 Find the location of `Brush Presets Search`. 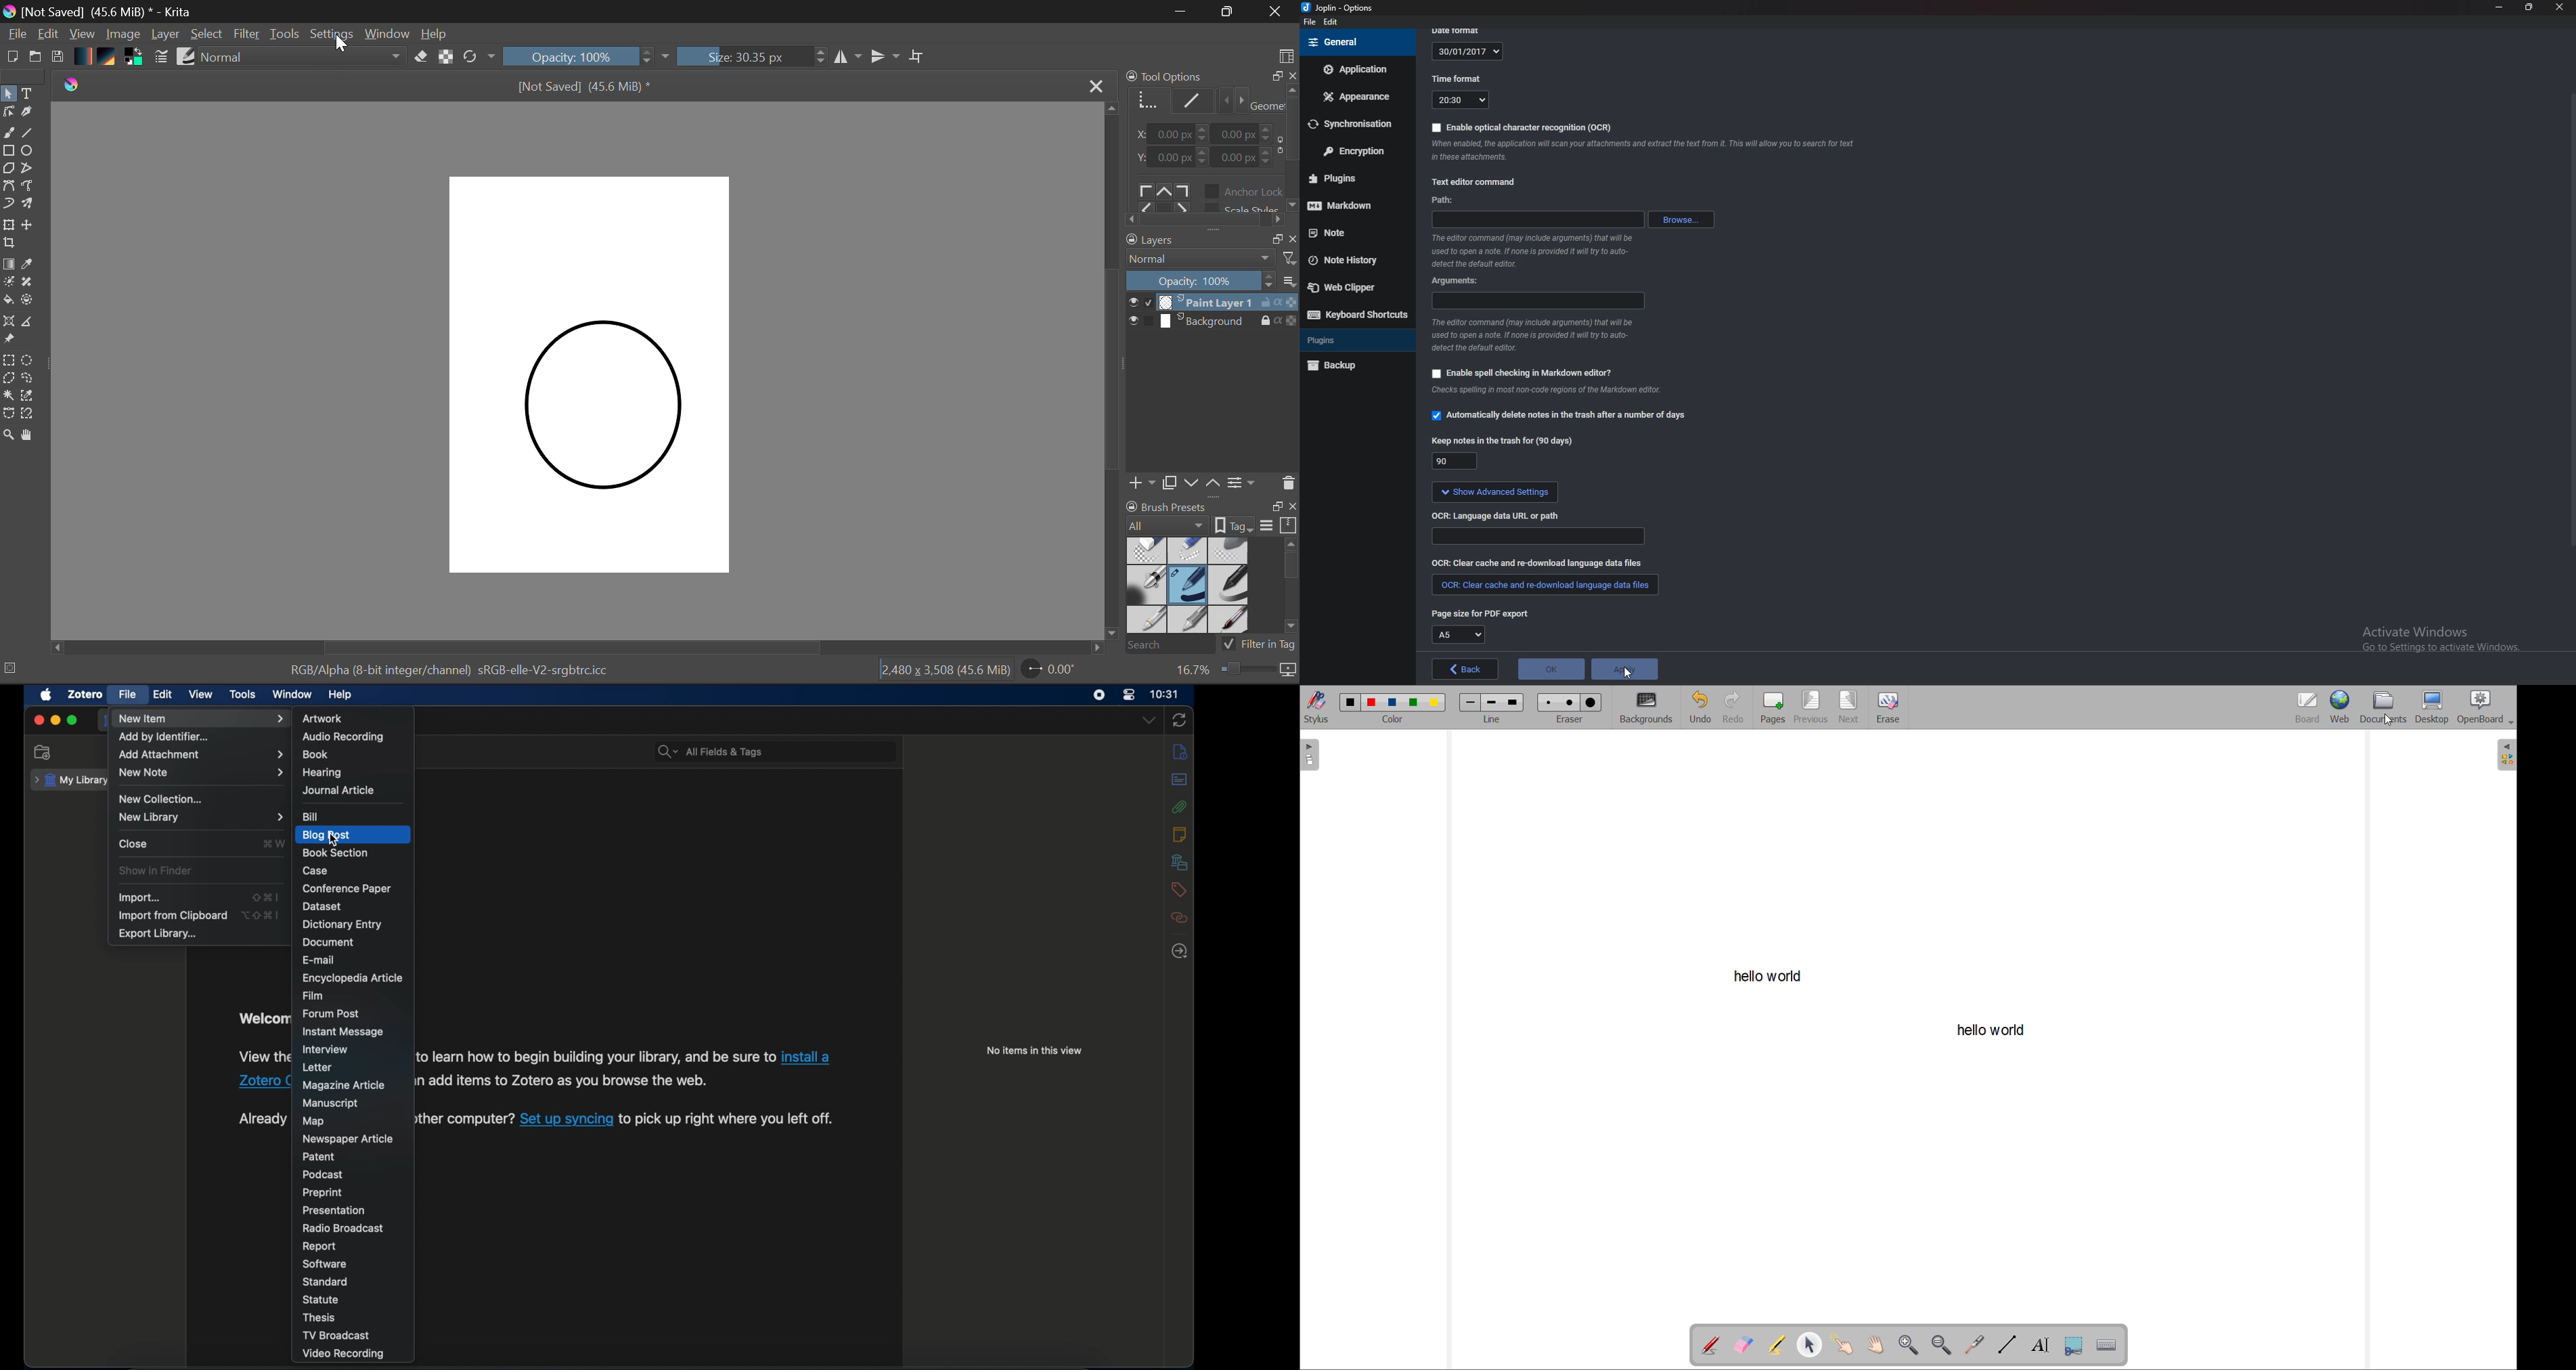

Brush Presets Search is located at coordinates (1209, 644).